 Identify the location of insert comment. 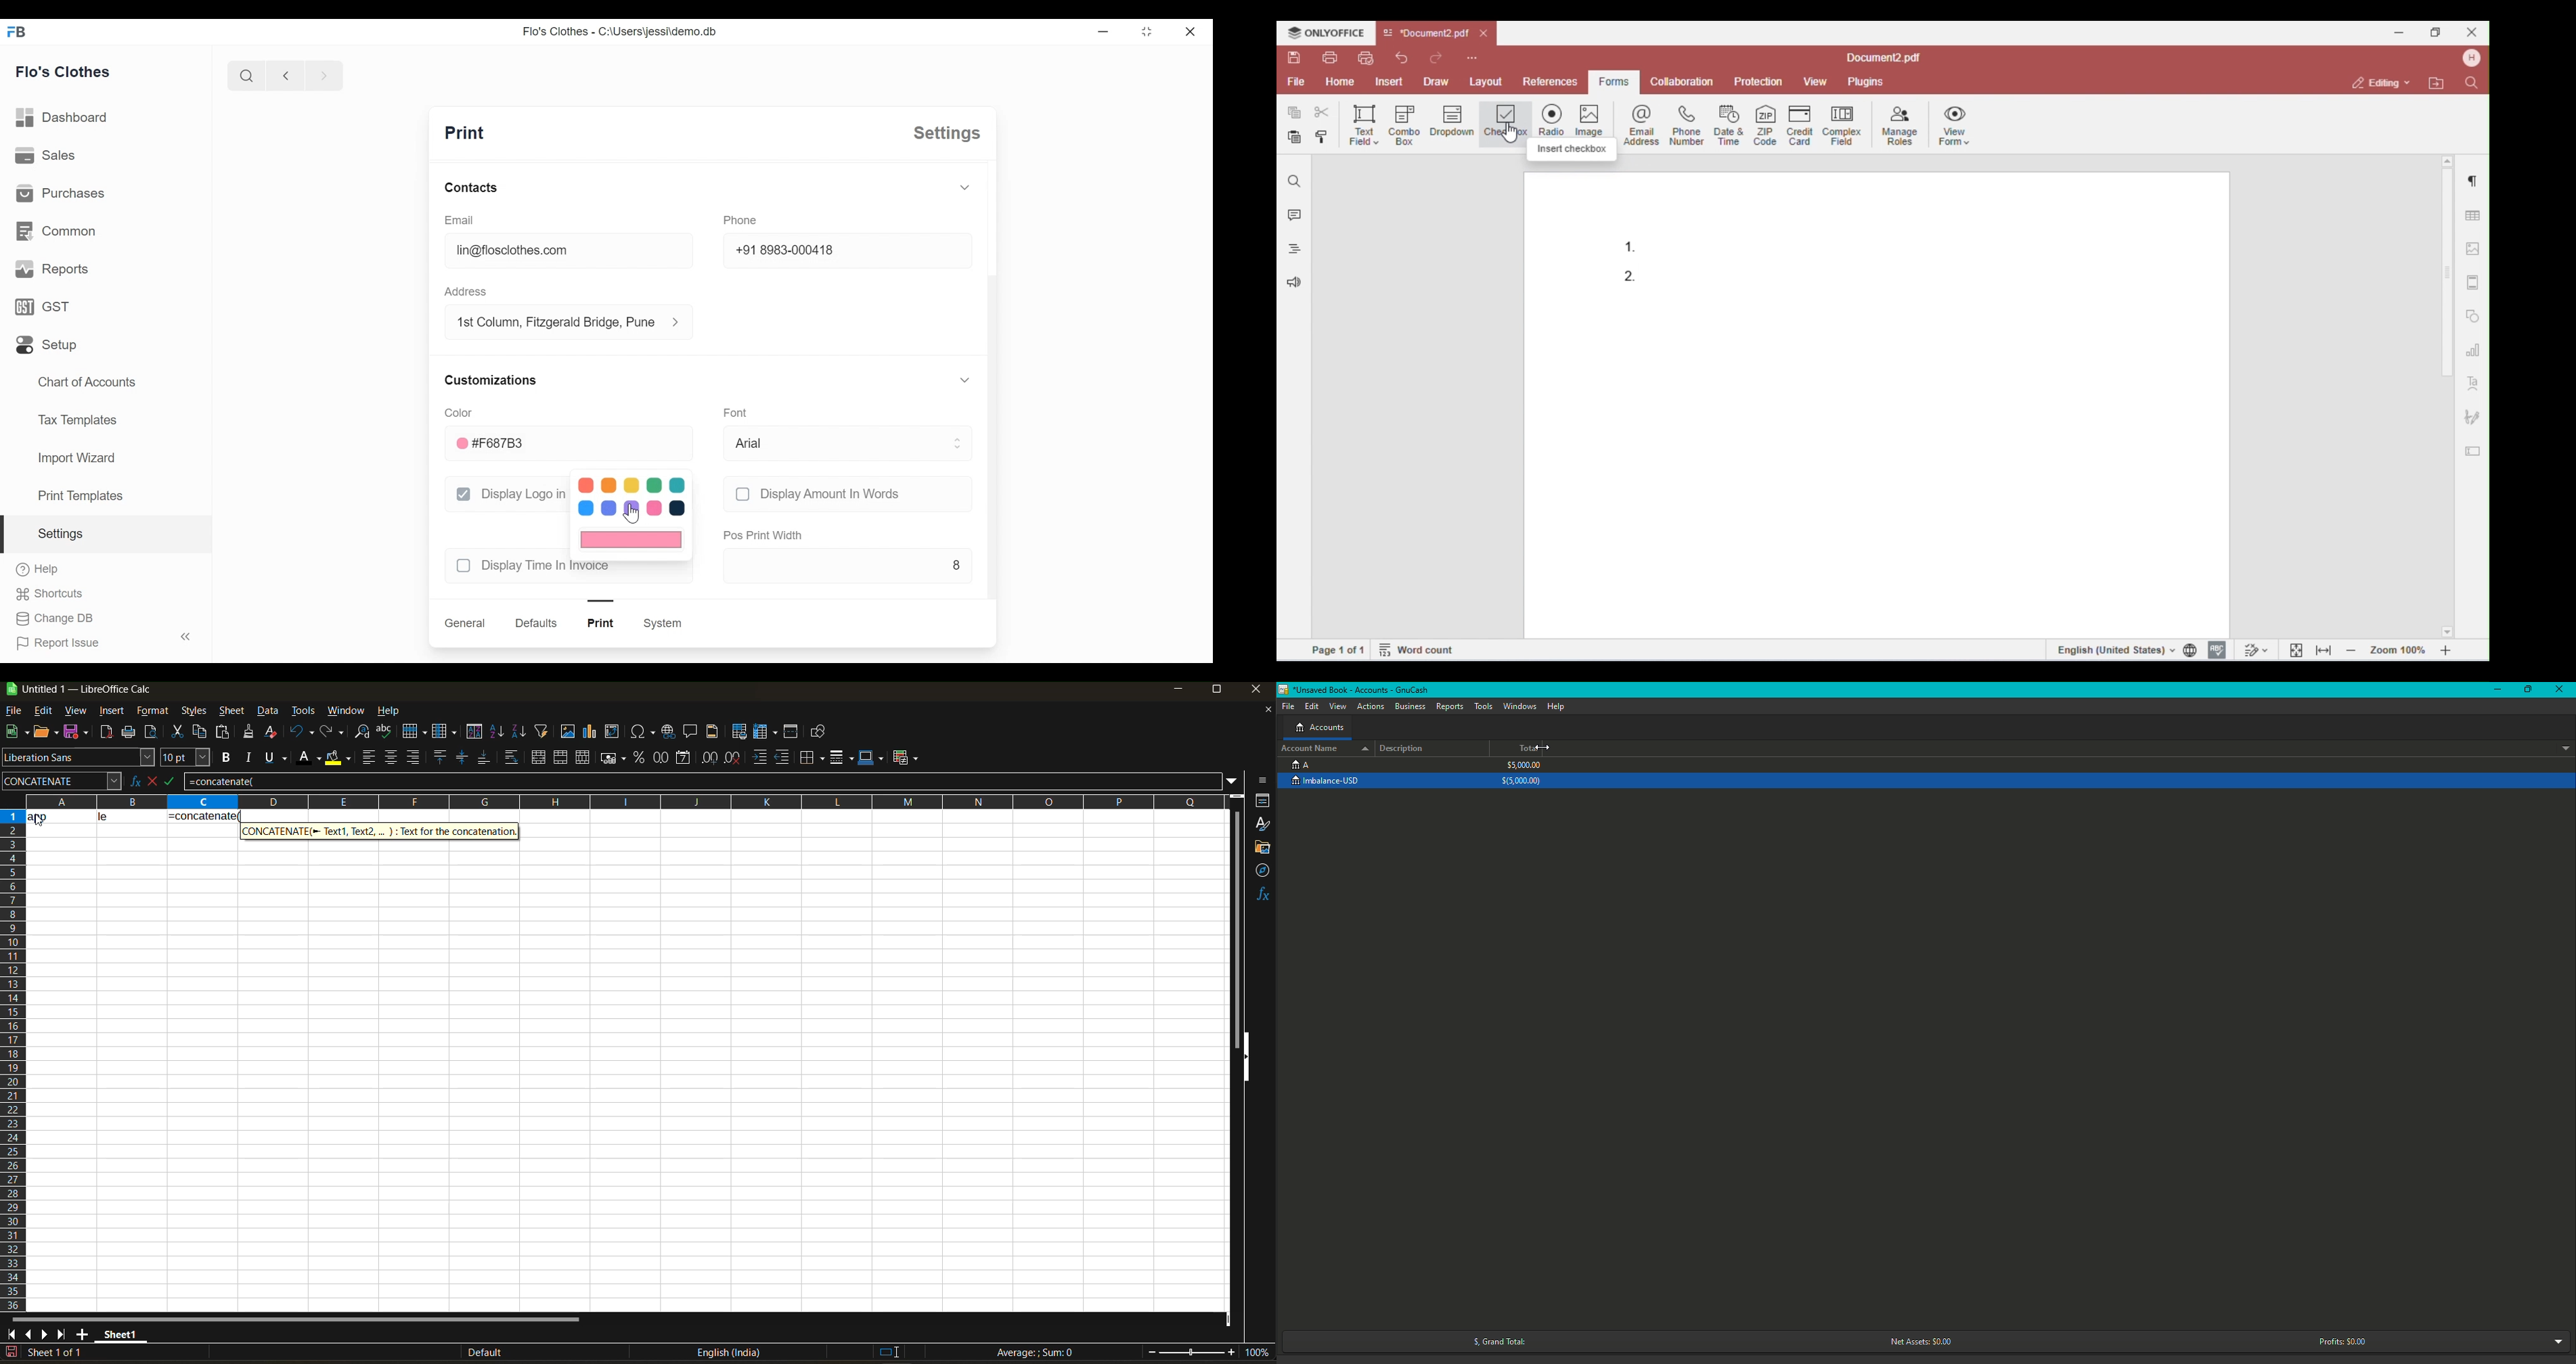
(691, 732).